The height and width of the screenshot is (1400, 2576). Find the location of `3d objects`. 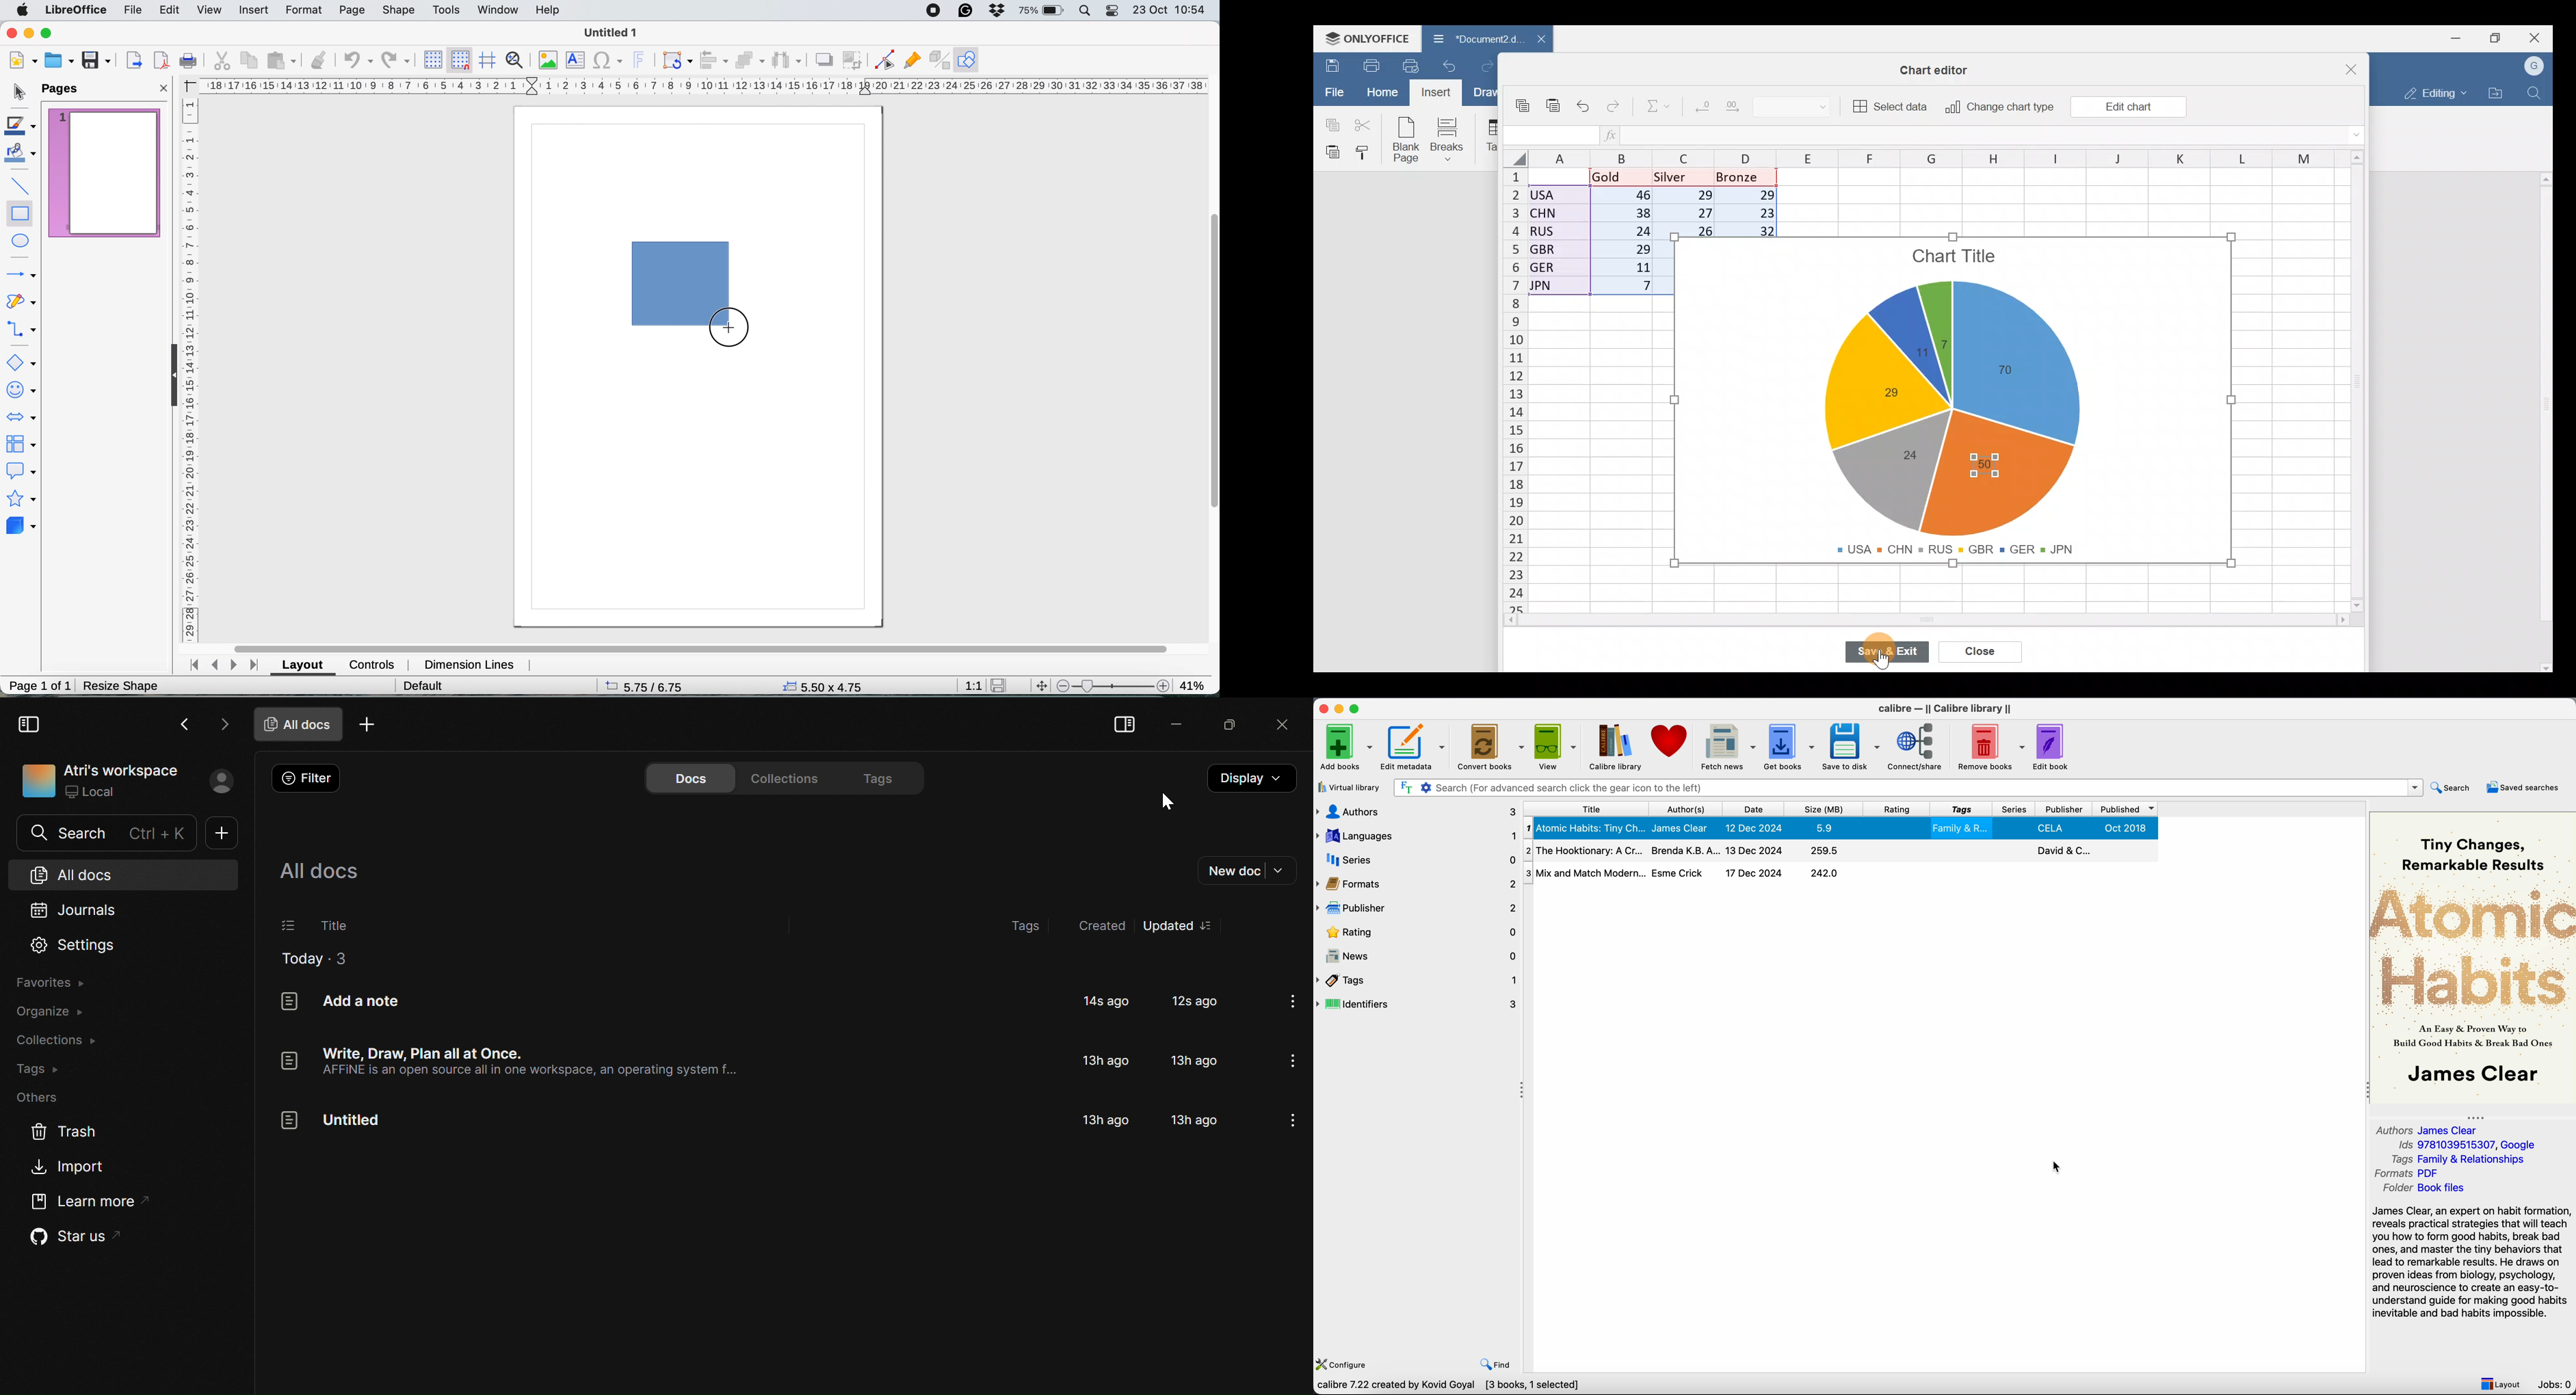

3d objects is located at coordinates (22, 528).